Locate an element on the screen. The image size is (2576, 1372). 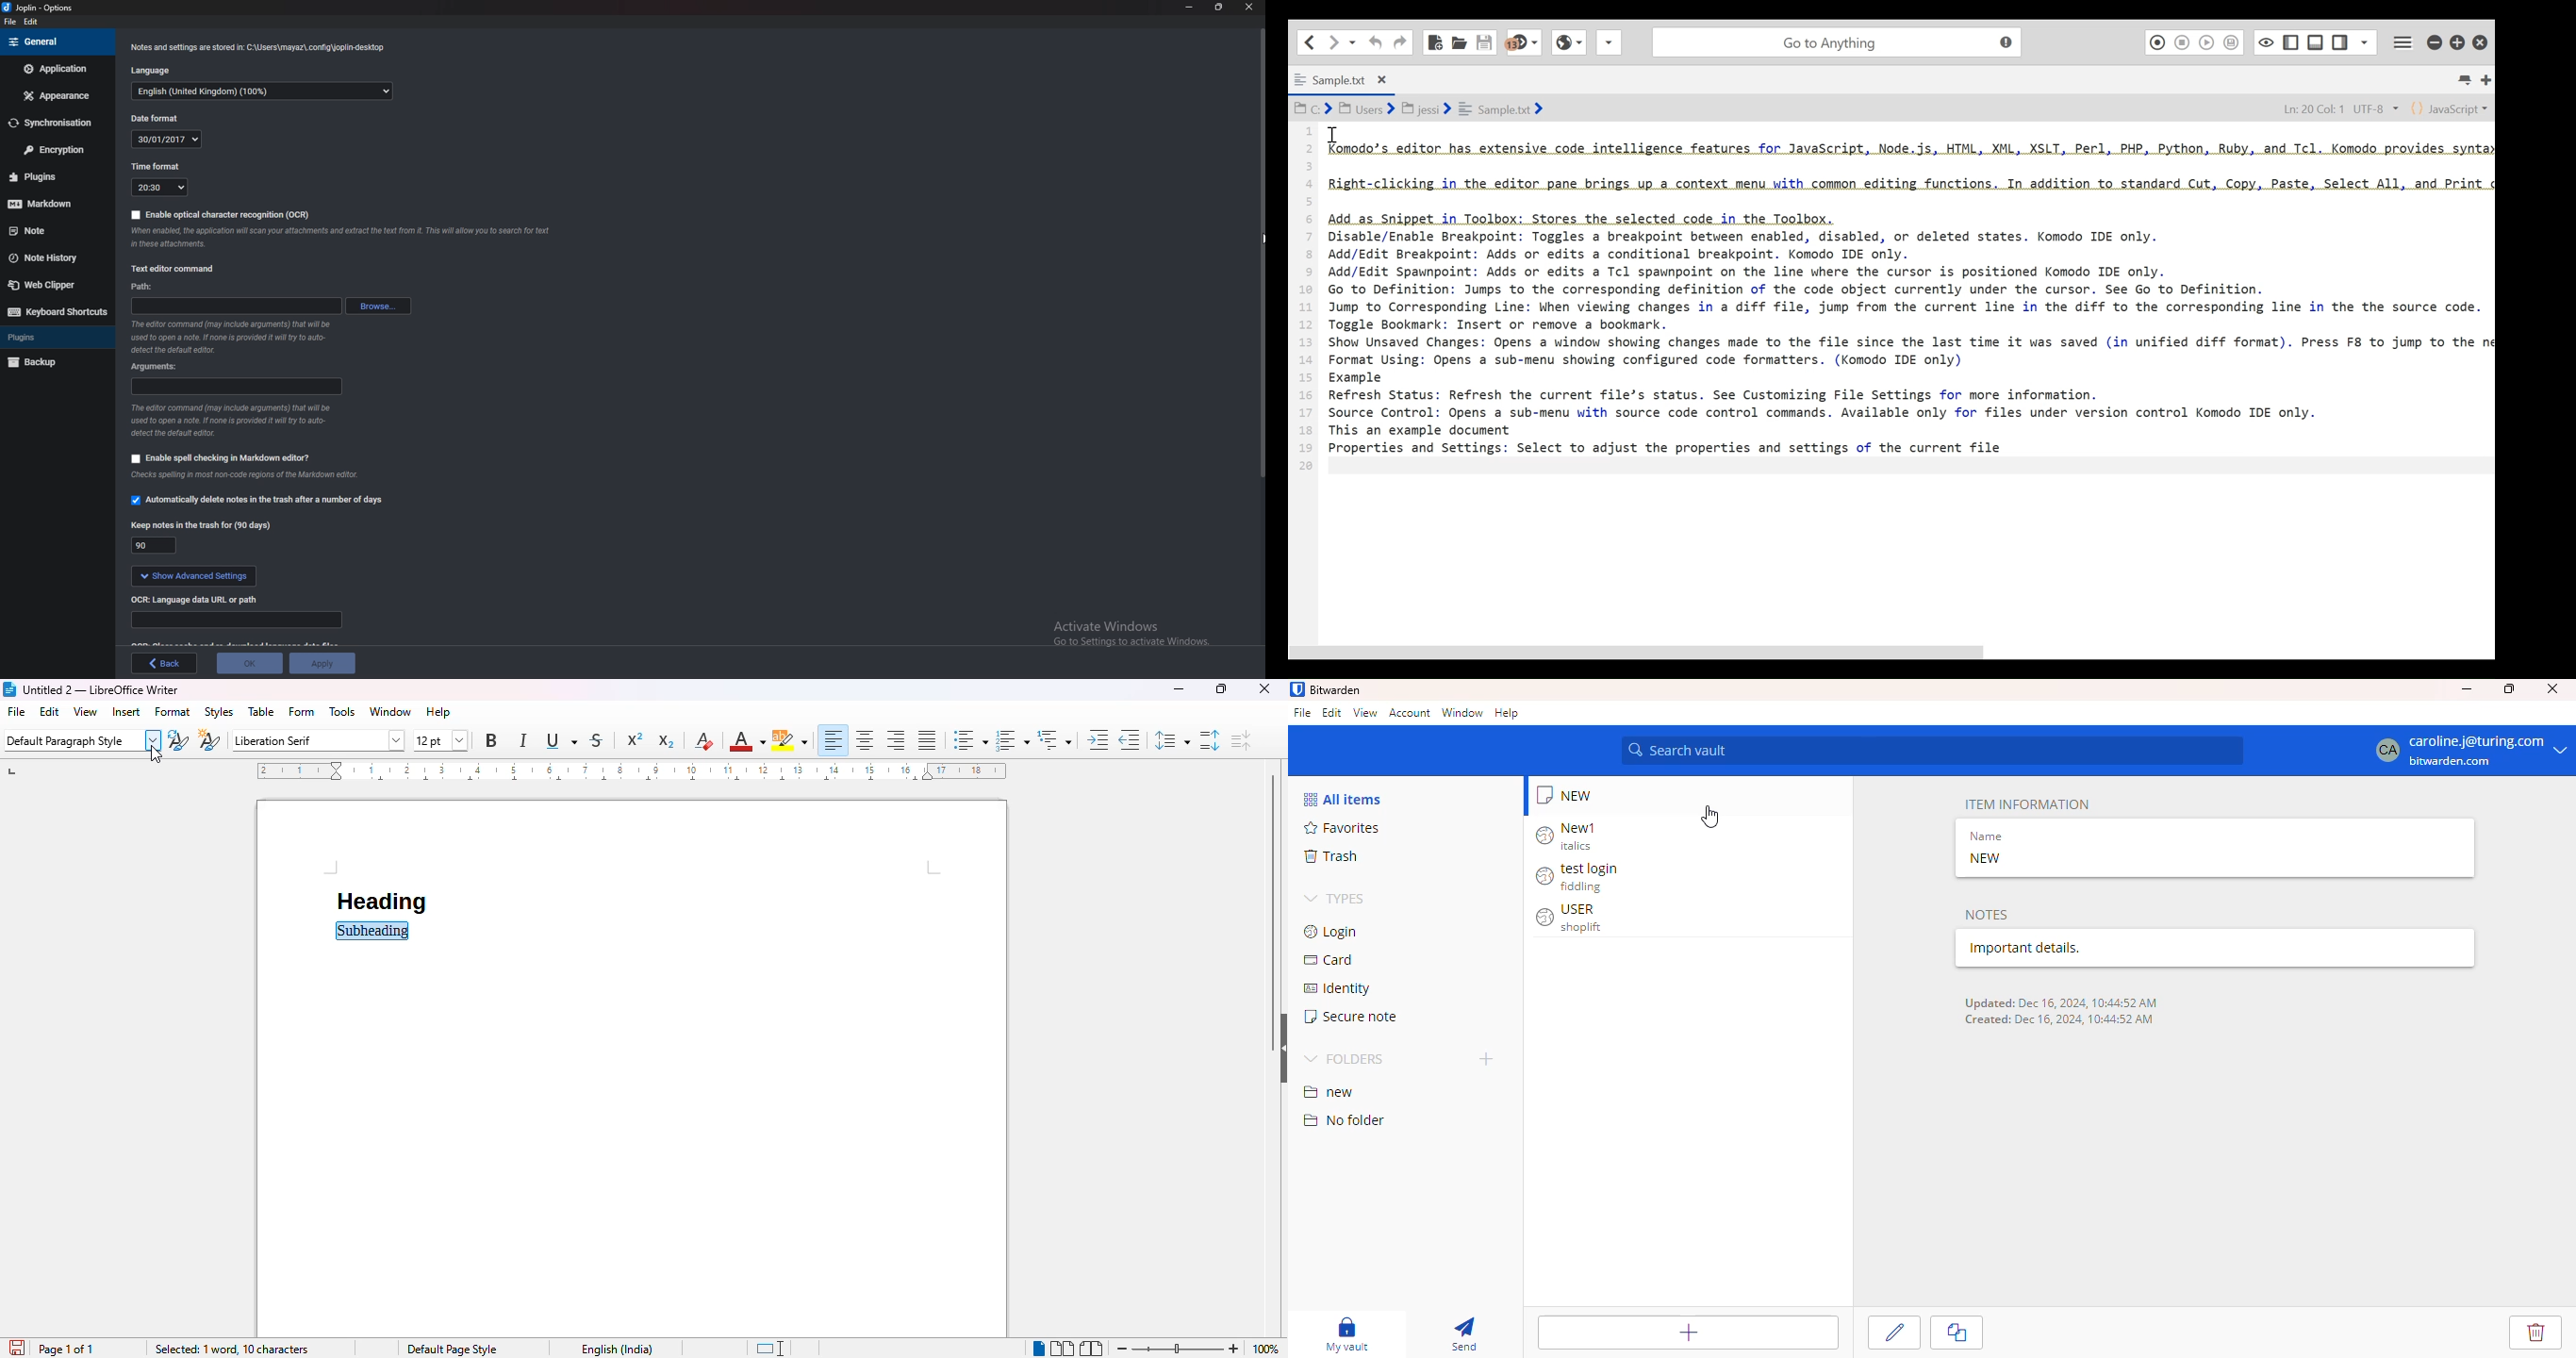
view is located at coordinates (86, 711).